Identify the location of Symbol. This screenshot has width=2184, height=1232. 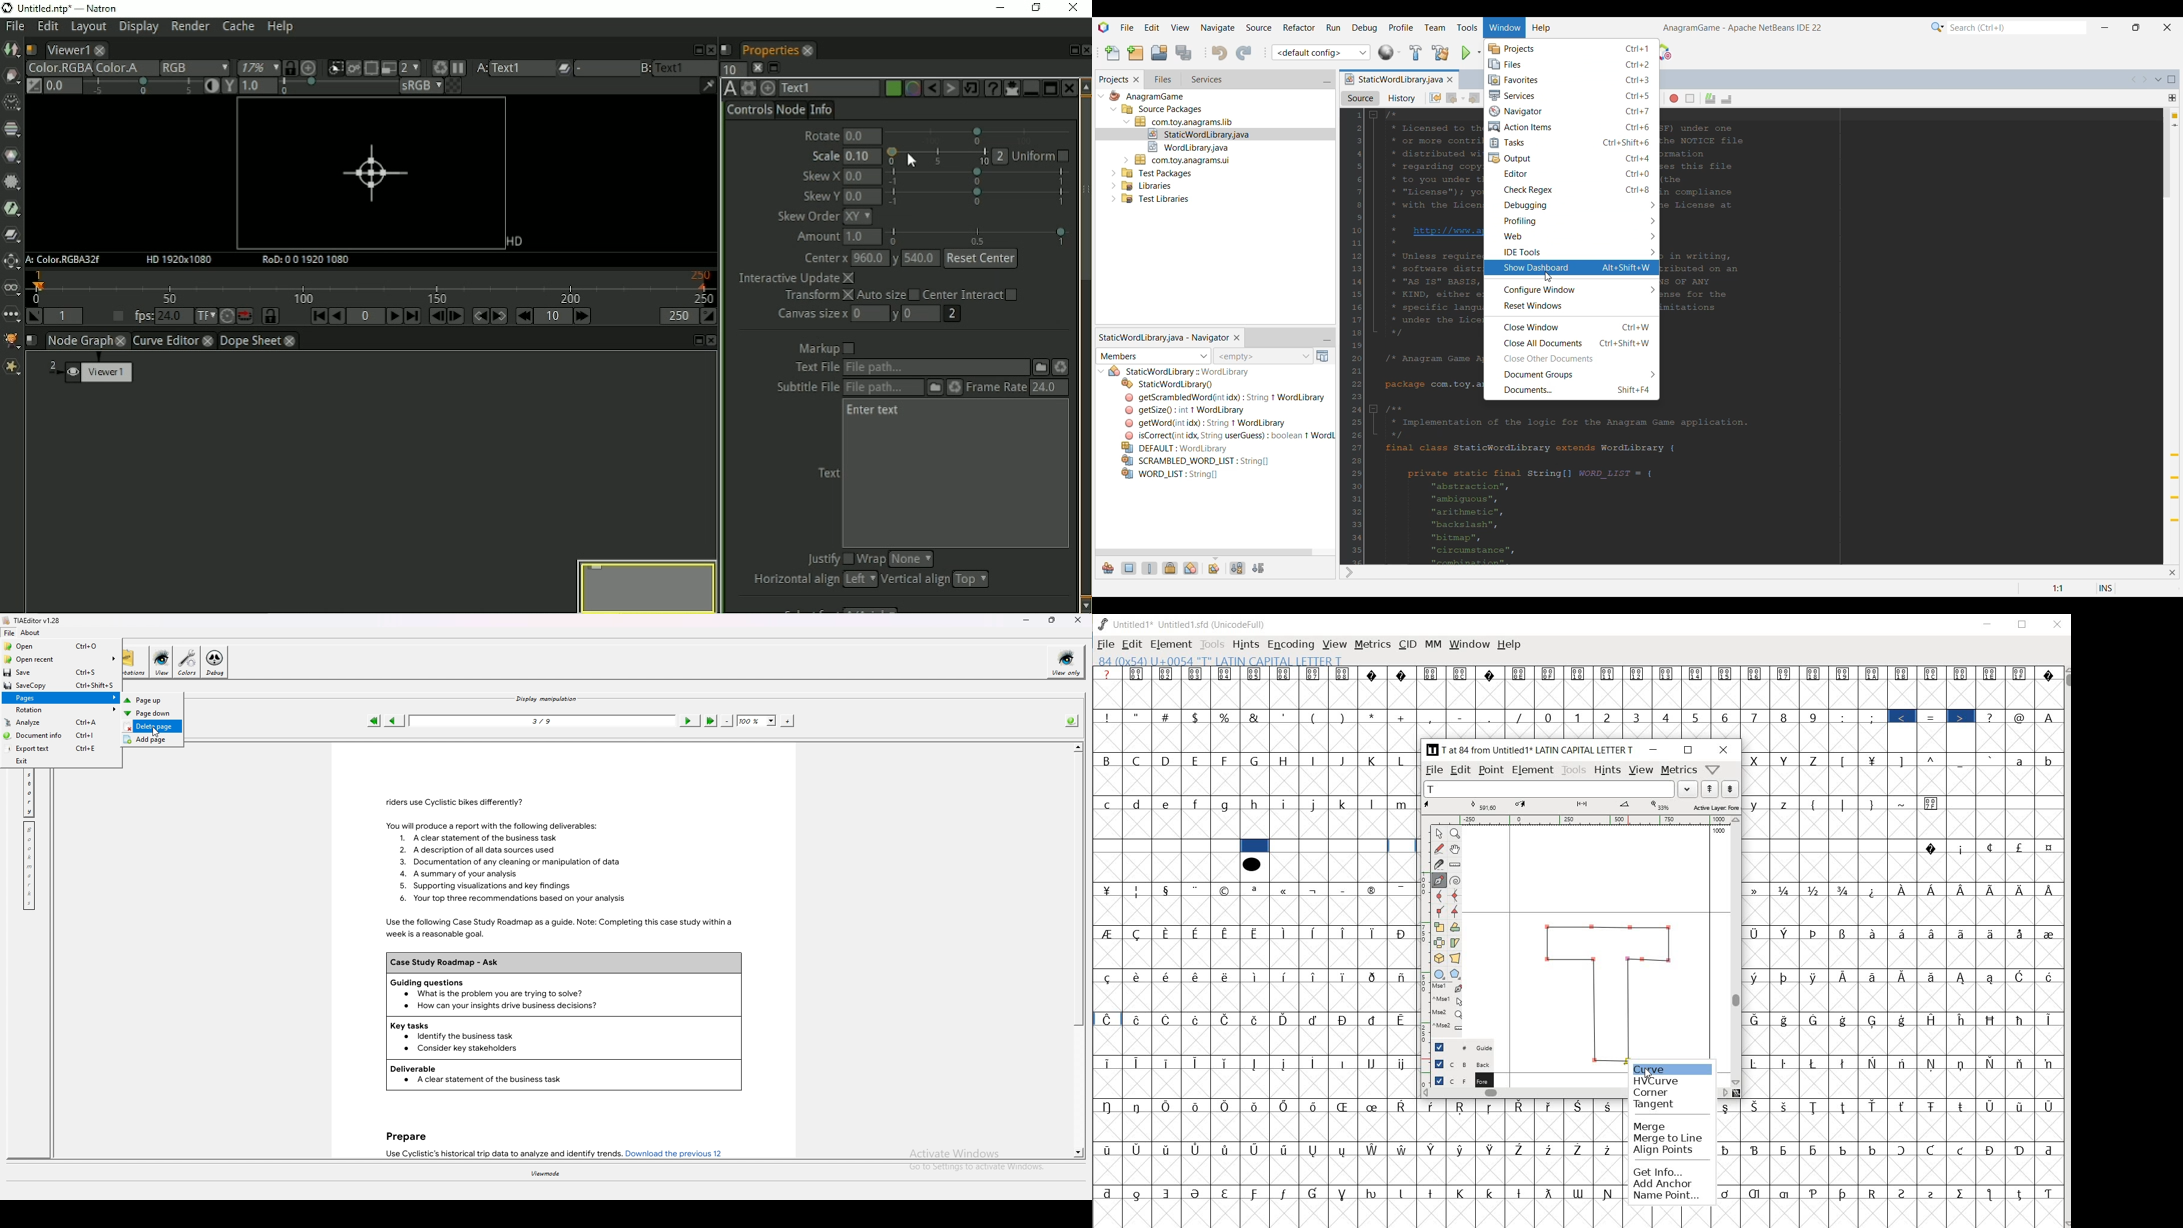
(1668, 675).